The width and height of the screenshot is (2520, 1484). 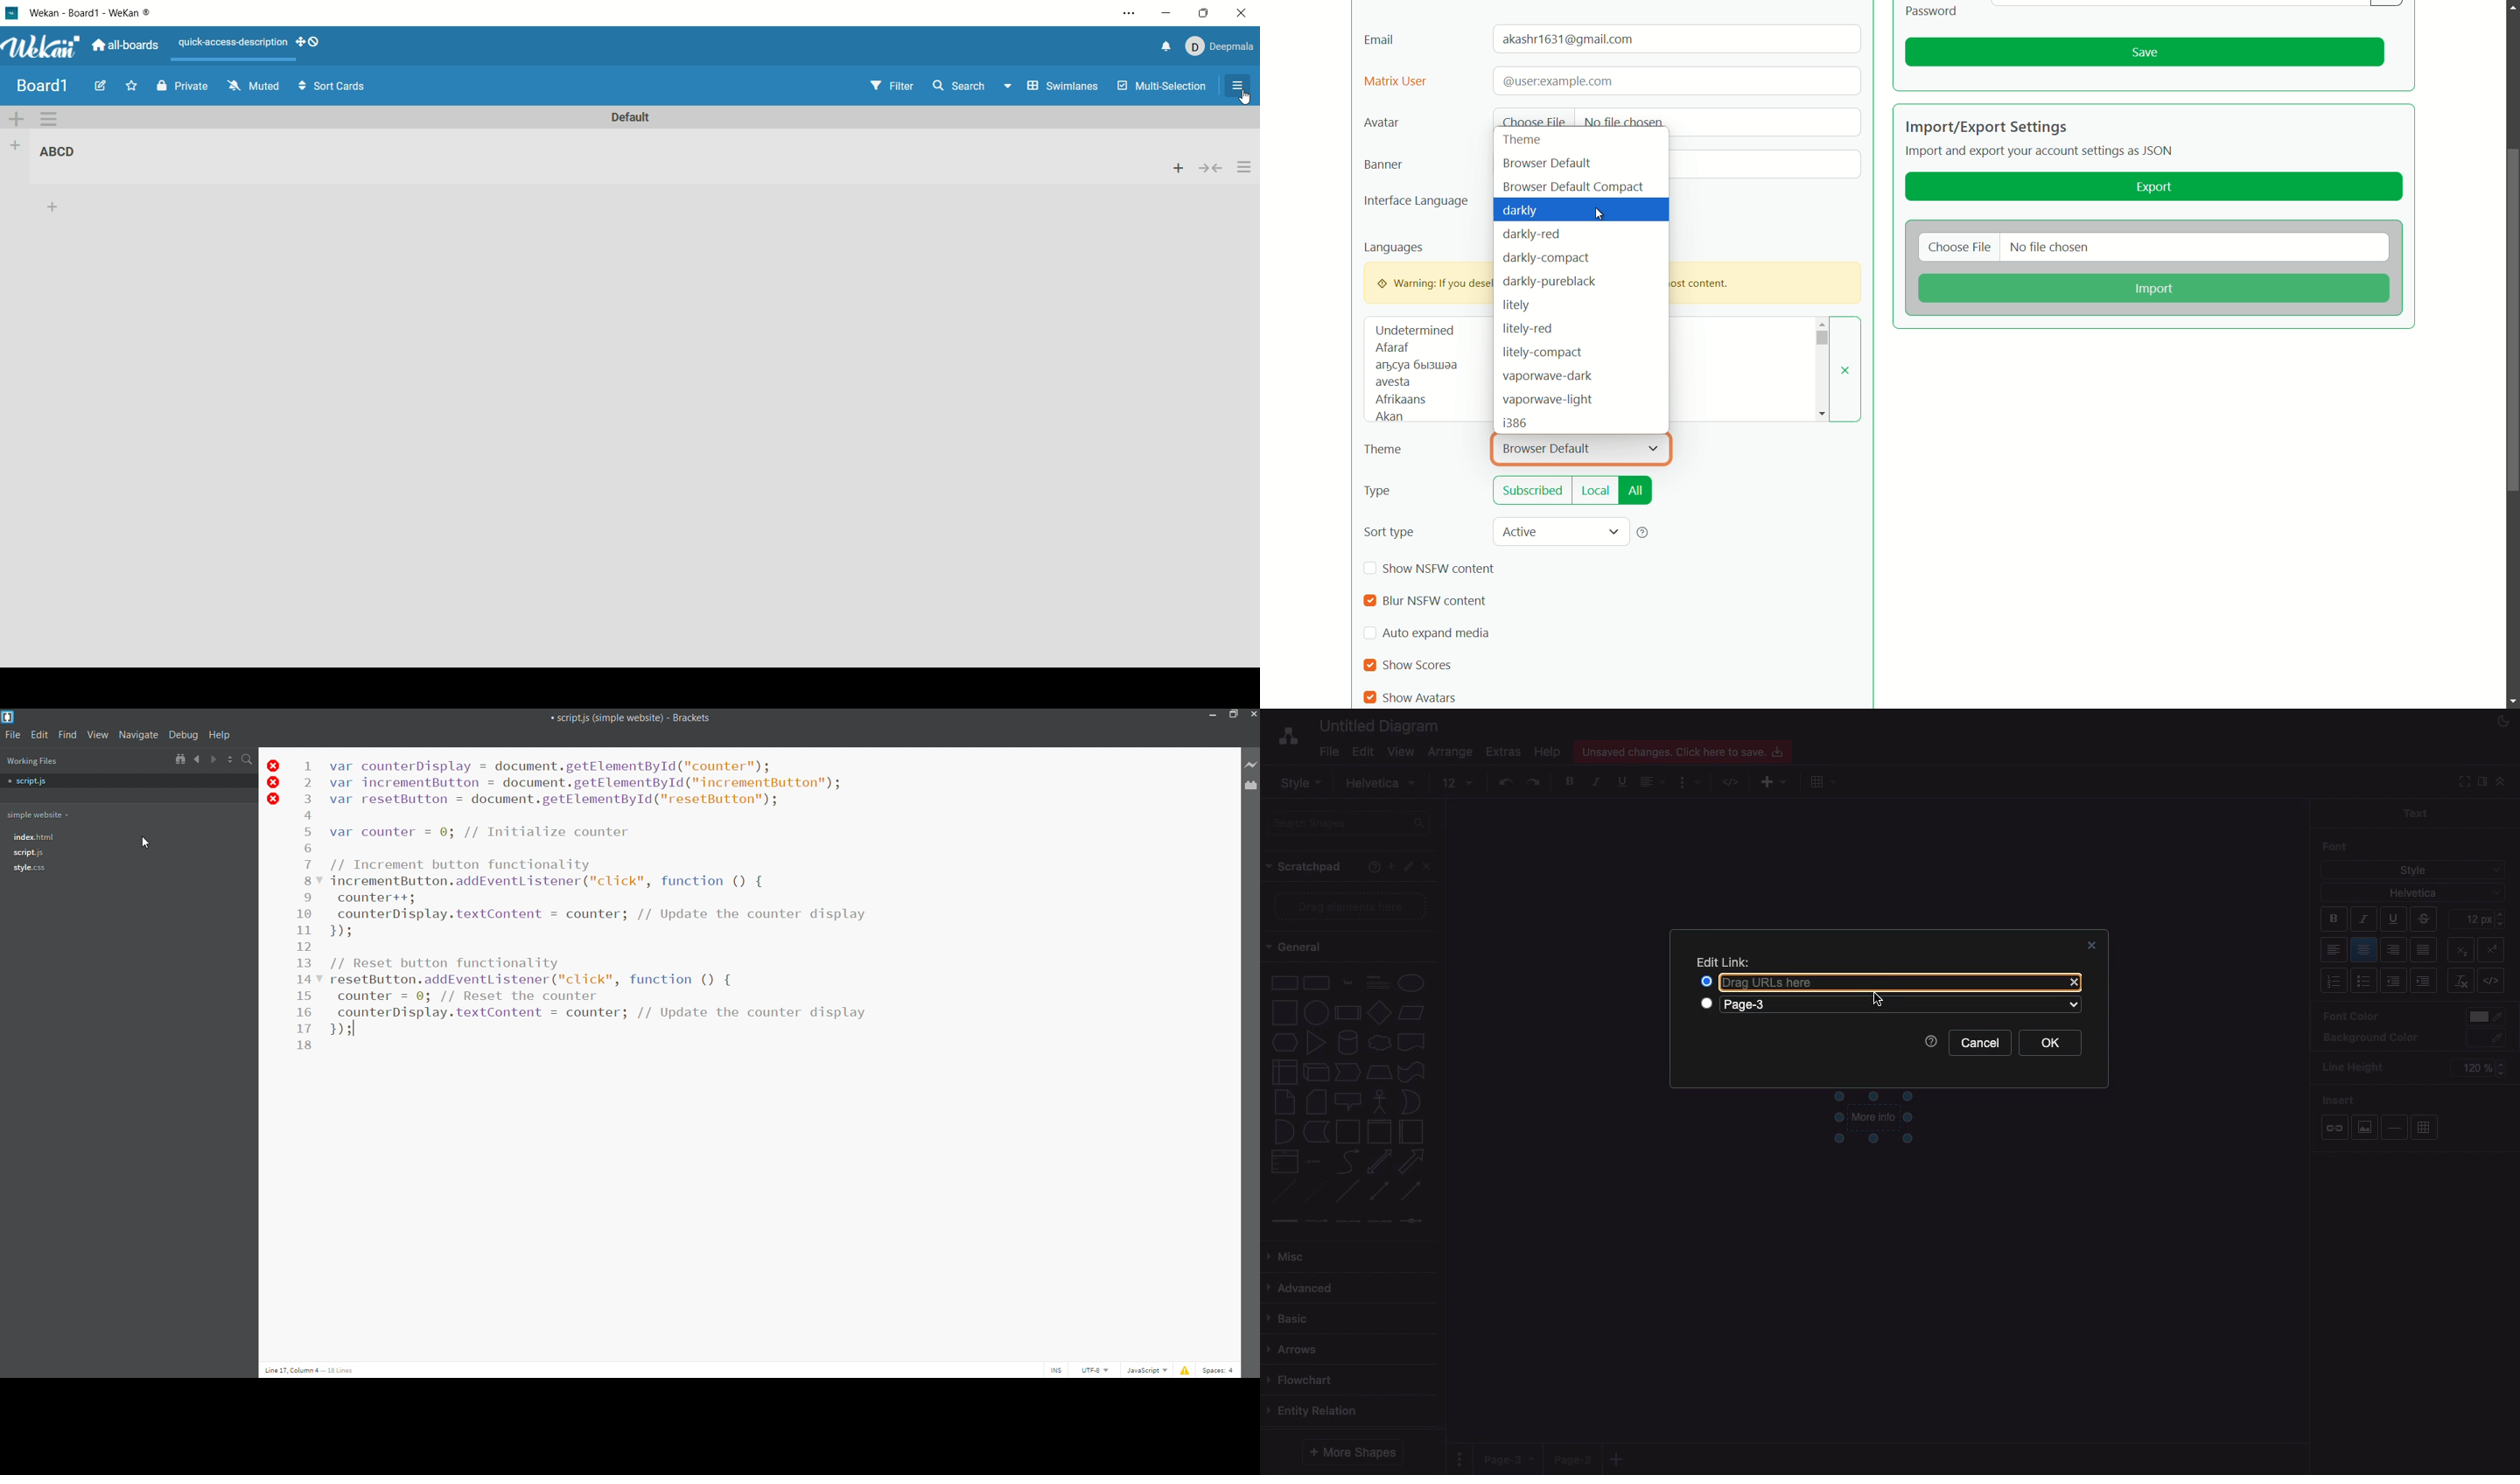 I want to click on Add, so click(x=1821, y=782).